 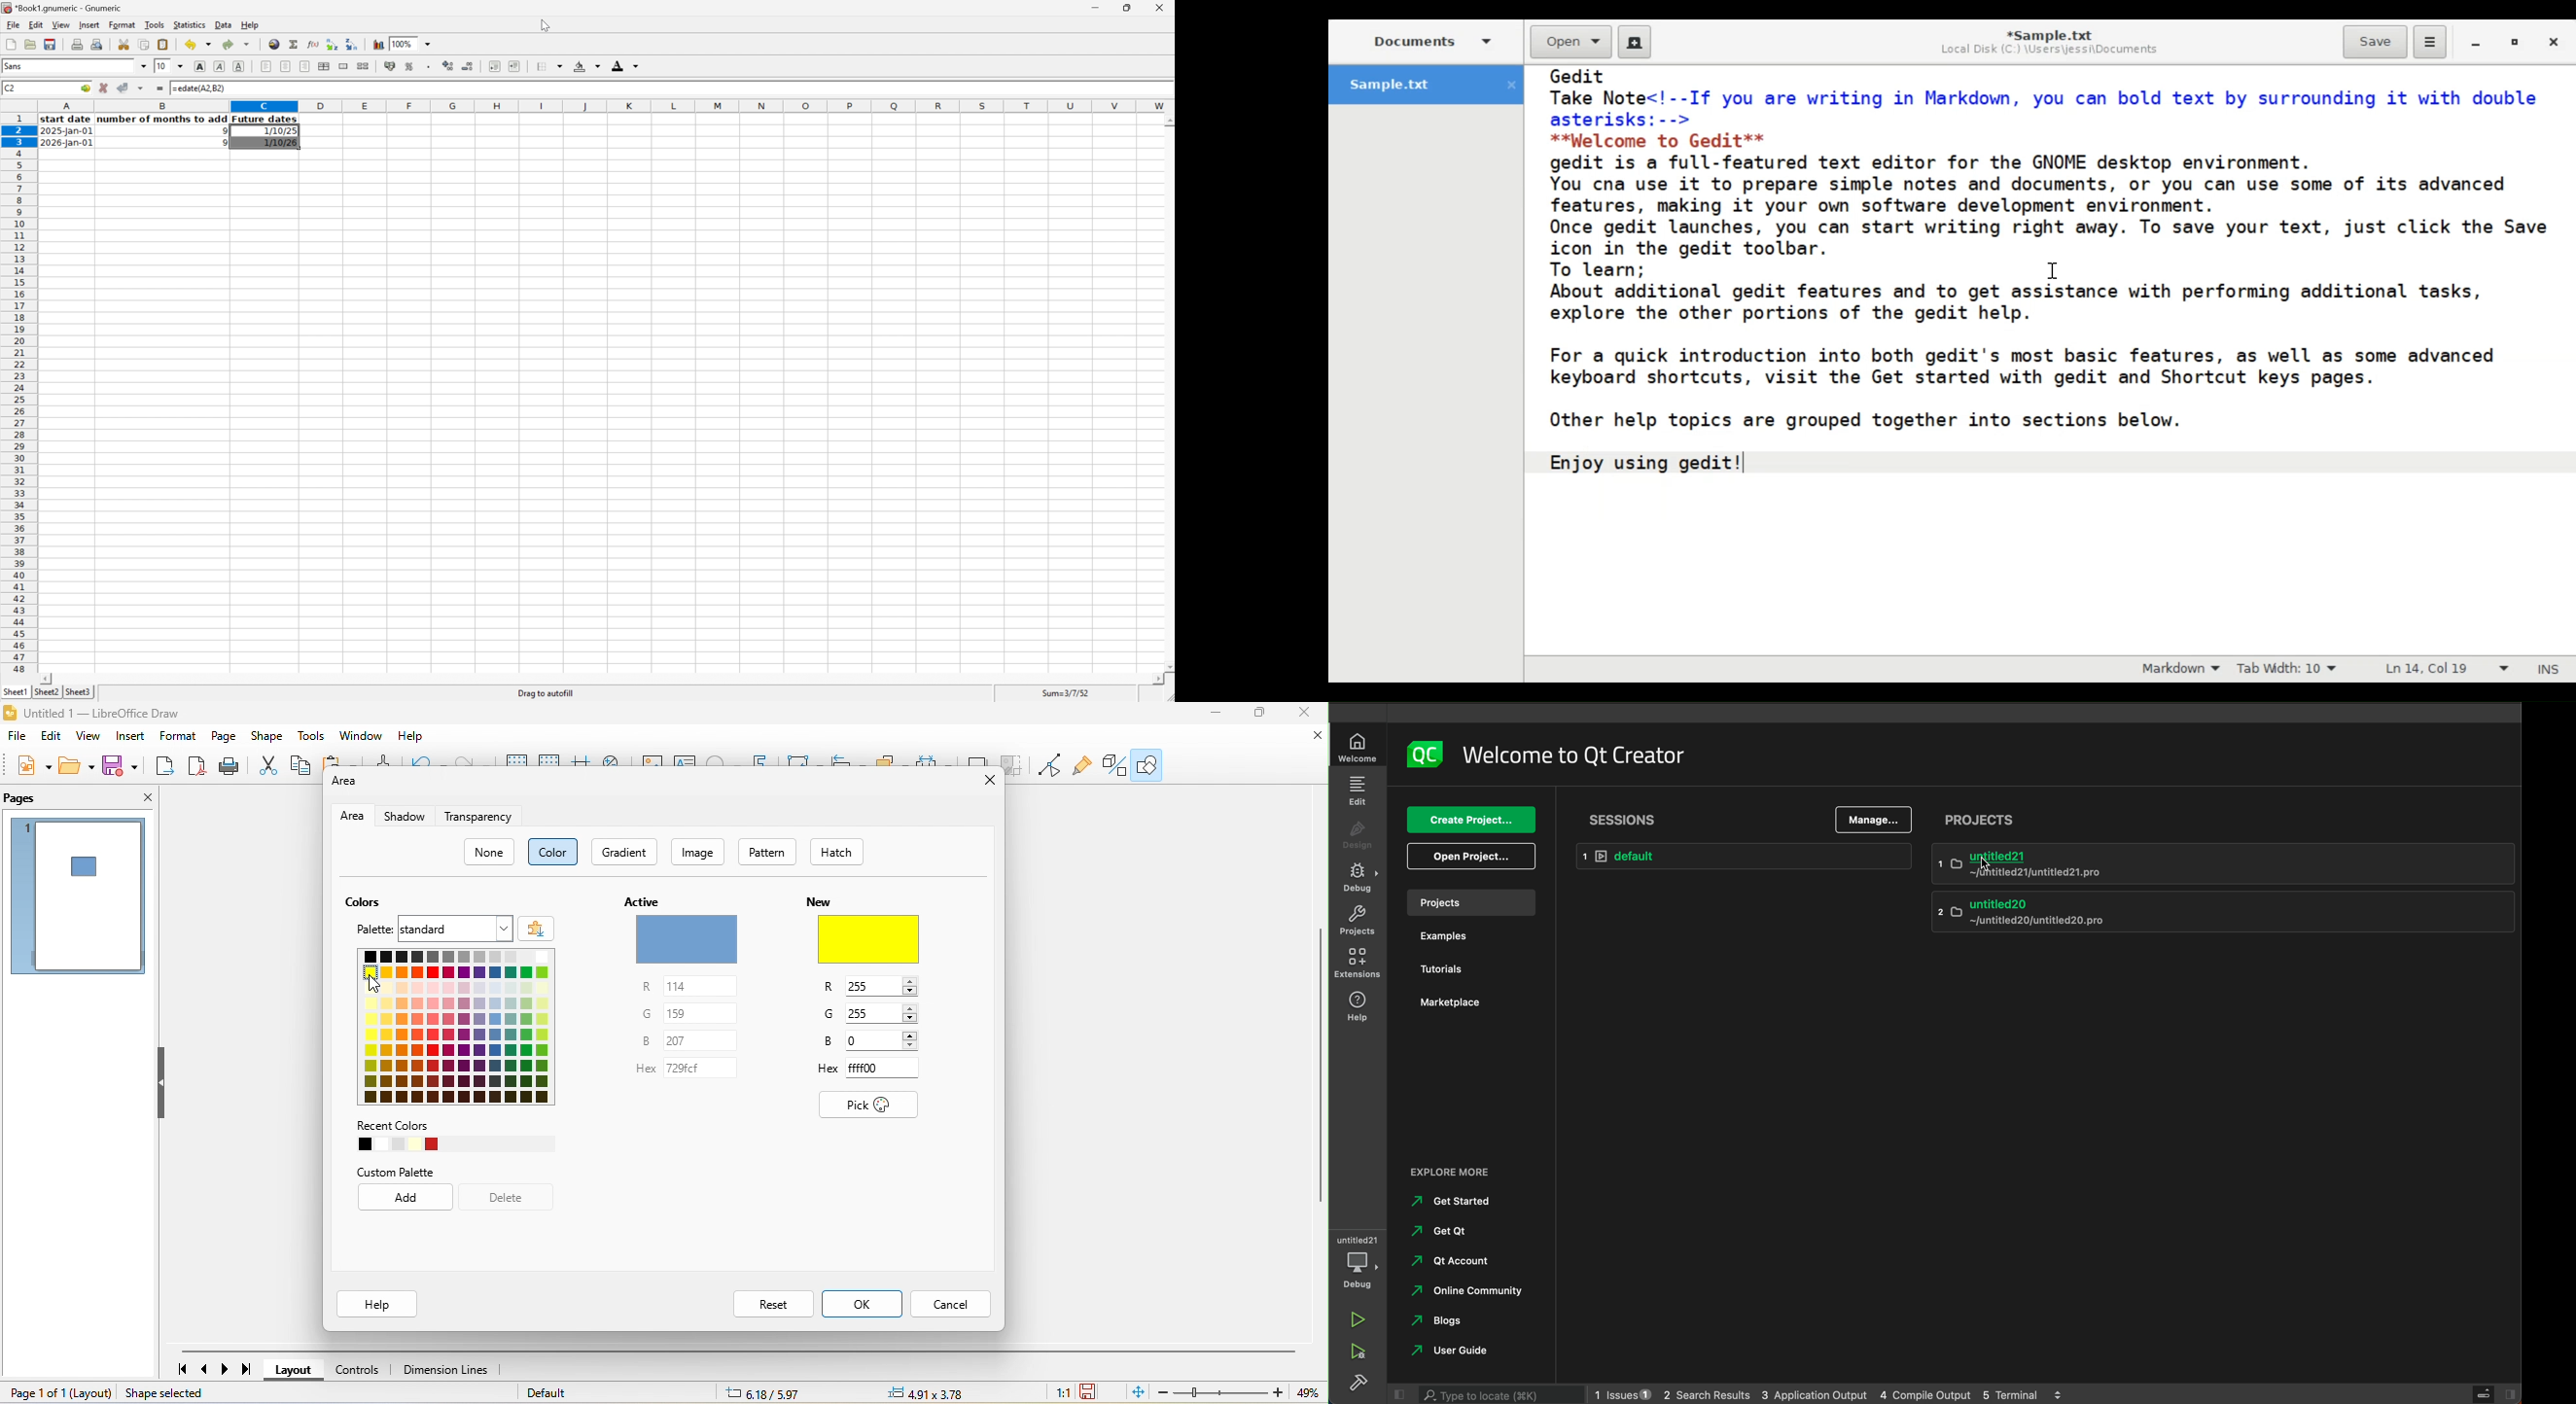 What do you see at coordinates (60, 24) in the screenshot?
I see `View` at bounding box center [60, 24].